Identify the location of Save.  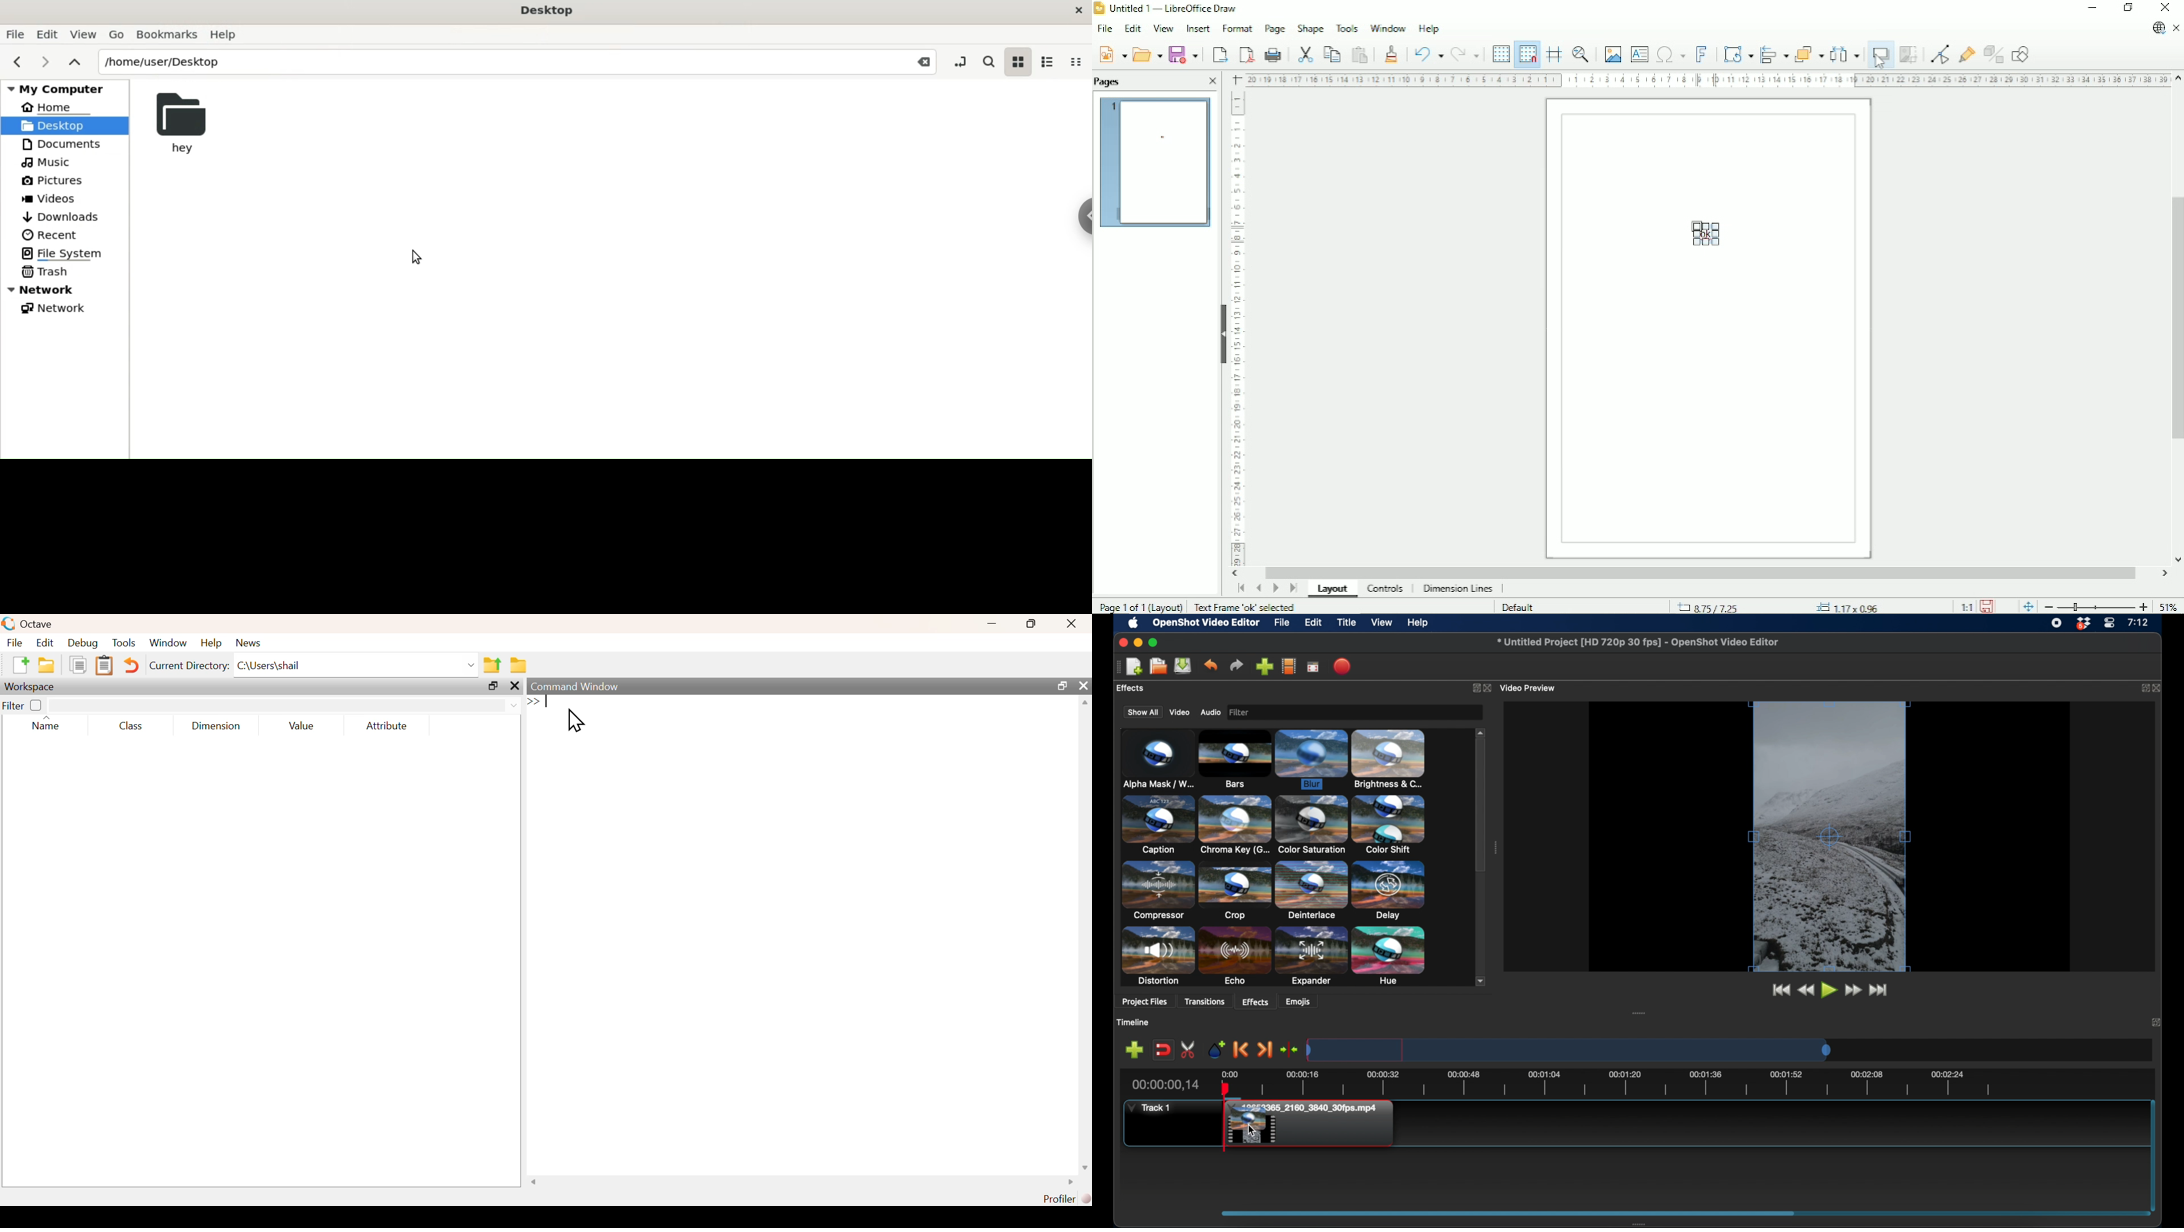
(1185, 54).